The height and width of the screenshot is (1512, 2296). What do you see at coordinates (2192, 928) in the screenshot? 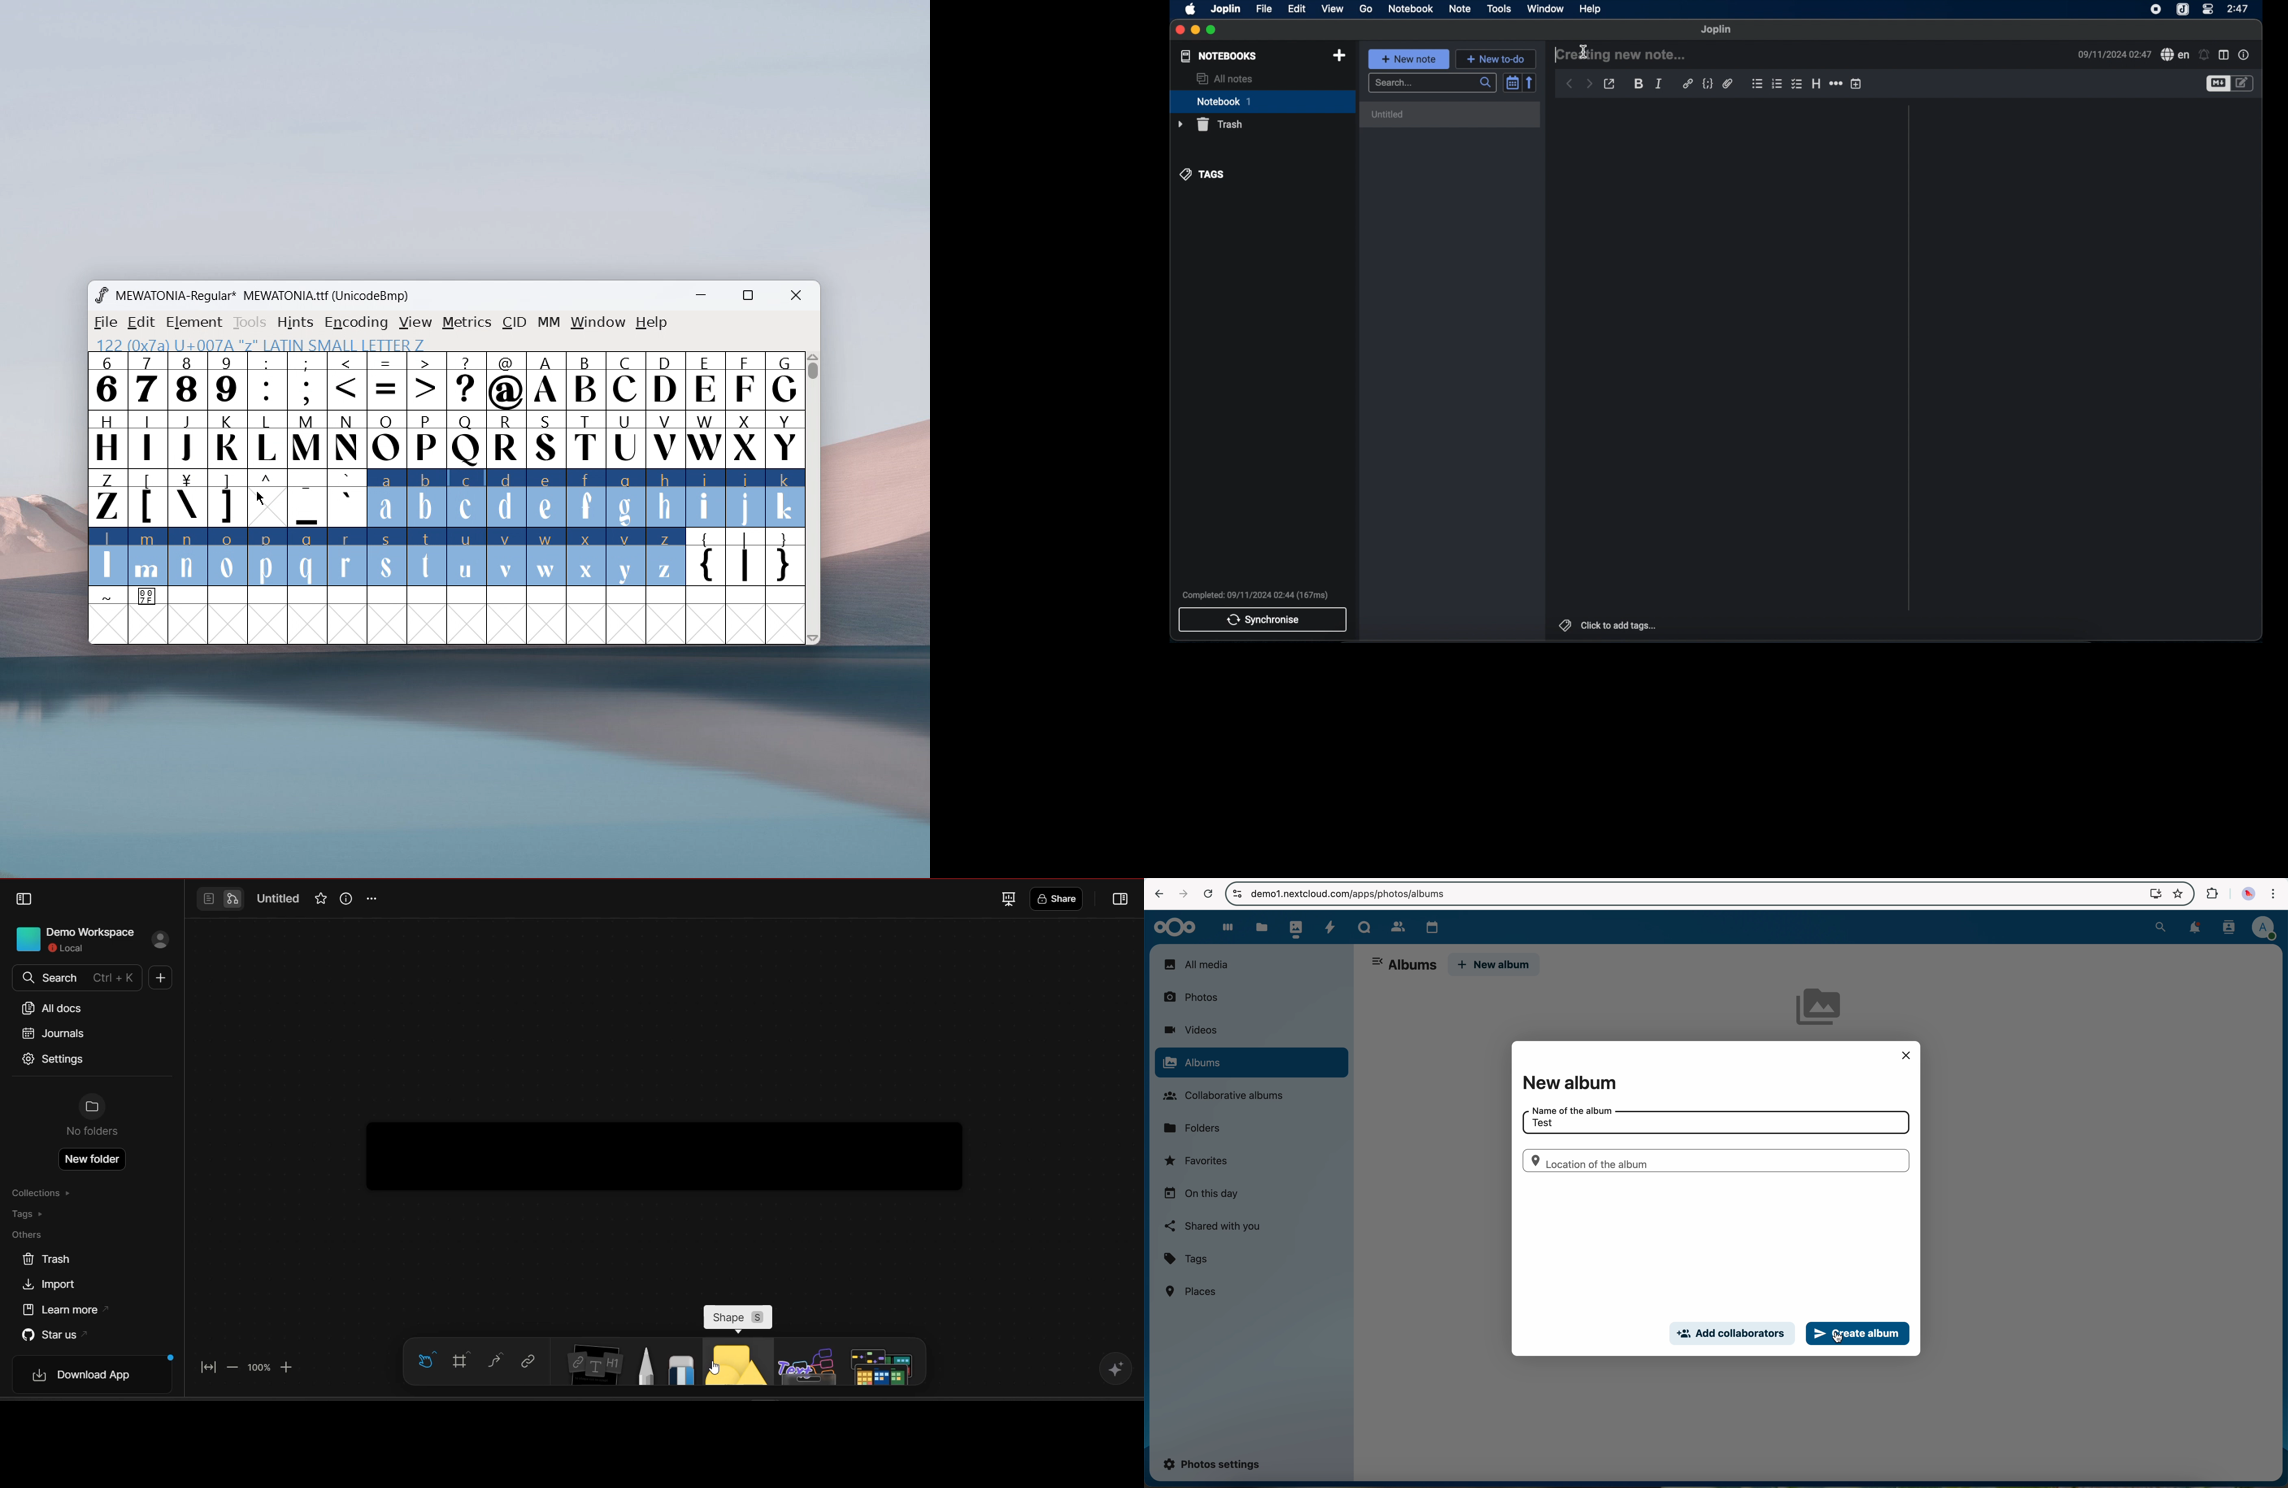
I see `notifications` at bounding box center [2192, 928].